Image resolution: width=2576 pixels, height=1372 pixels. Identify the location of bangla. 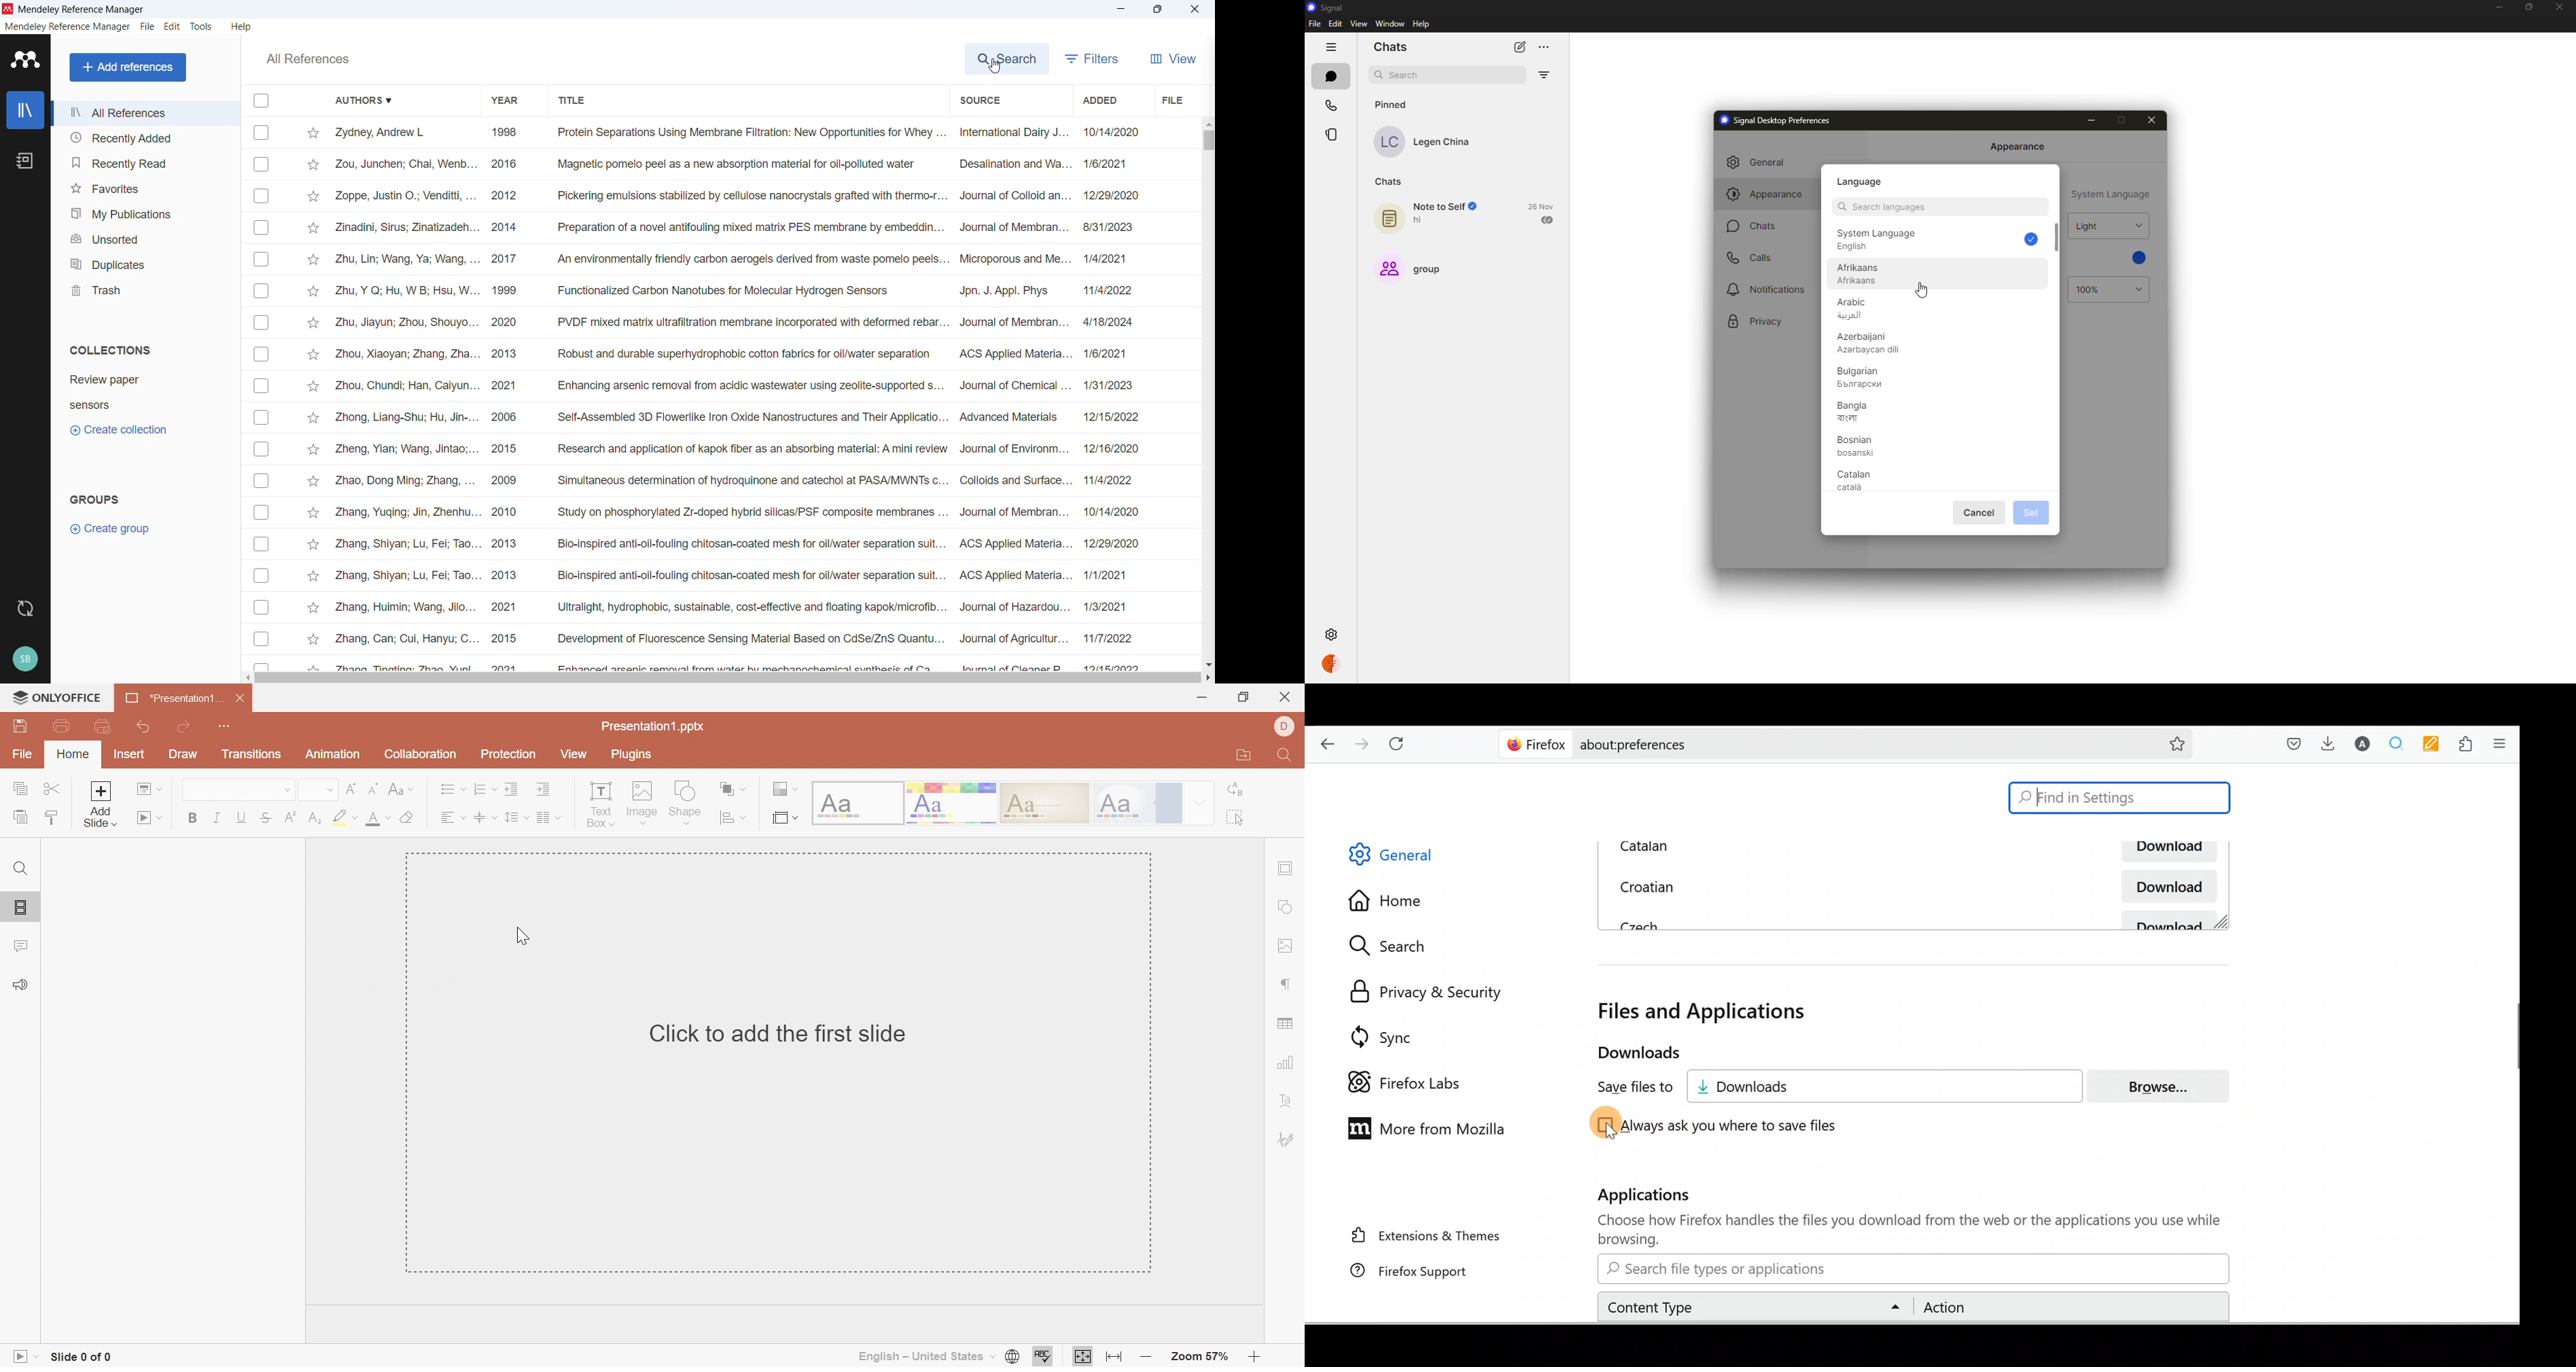
(1858, 411).